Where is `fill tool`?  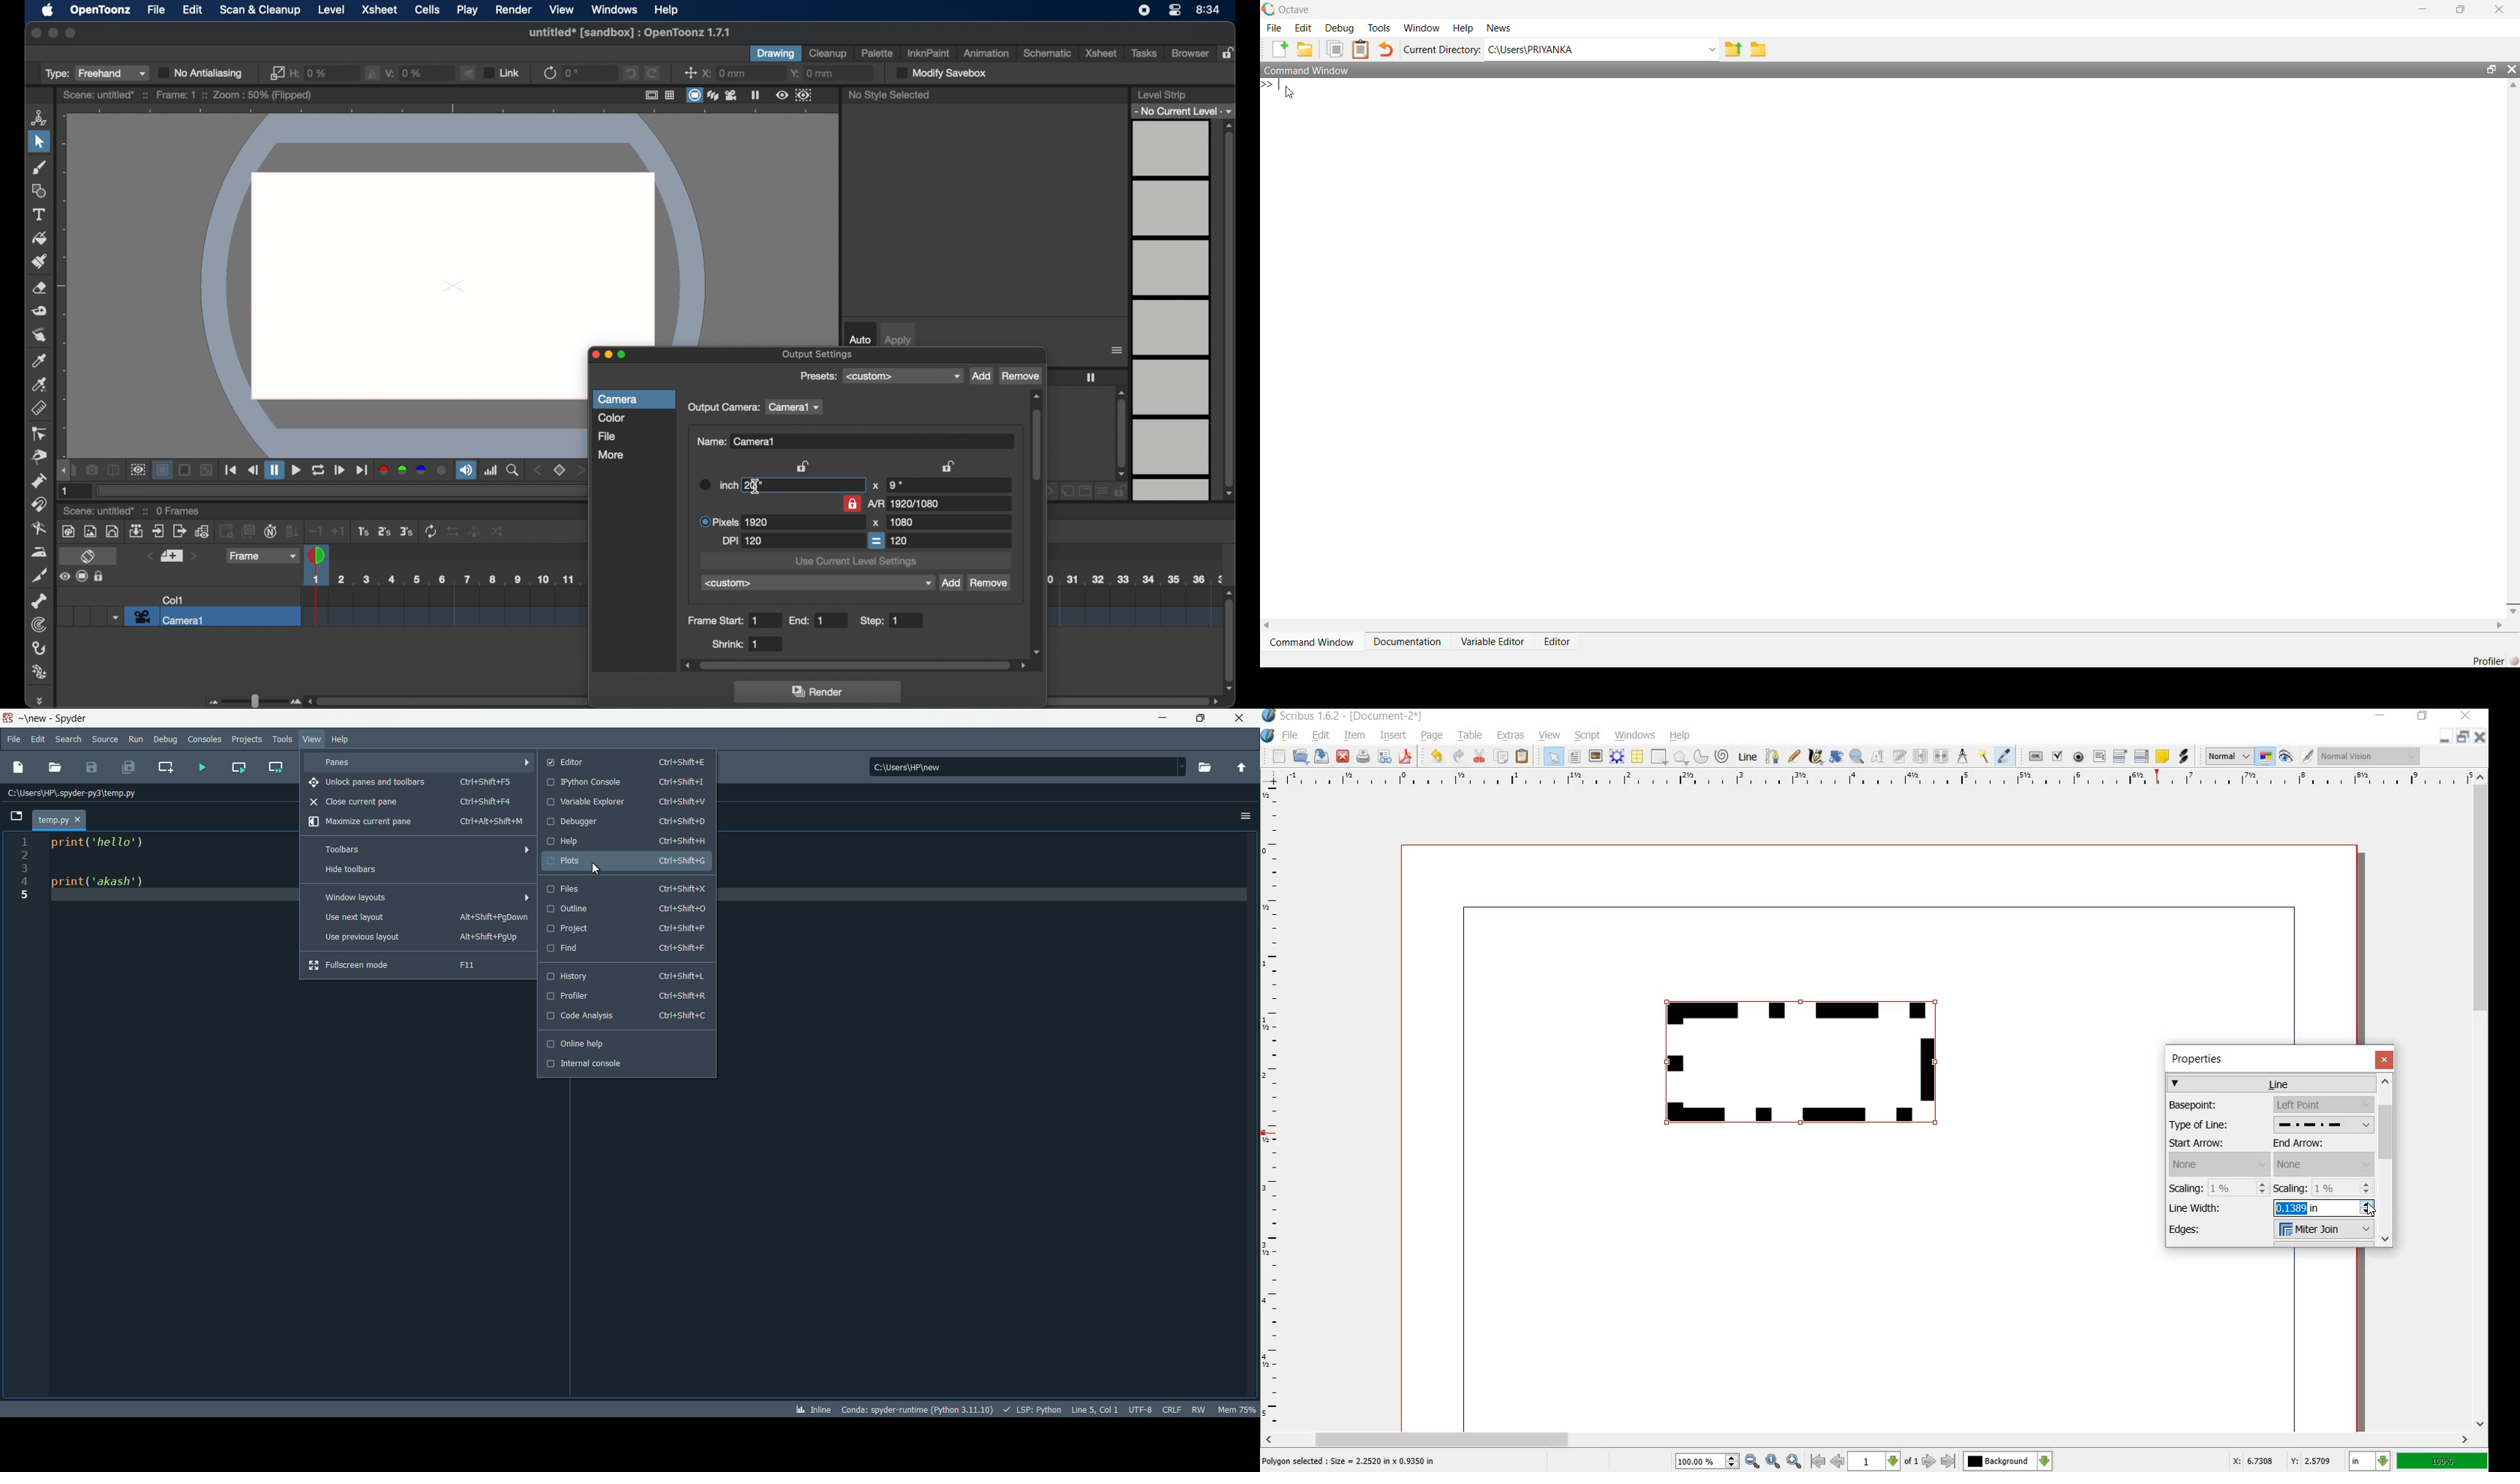
fill tool is located at coordinates (40, 239).